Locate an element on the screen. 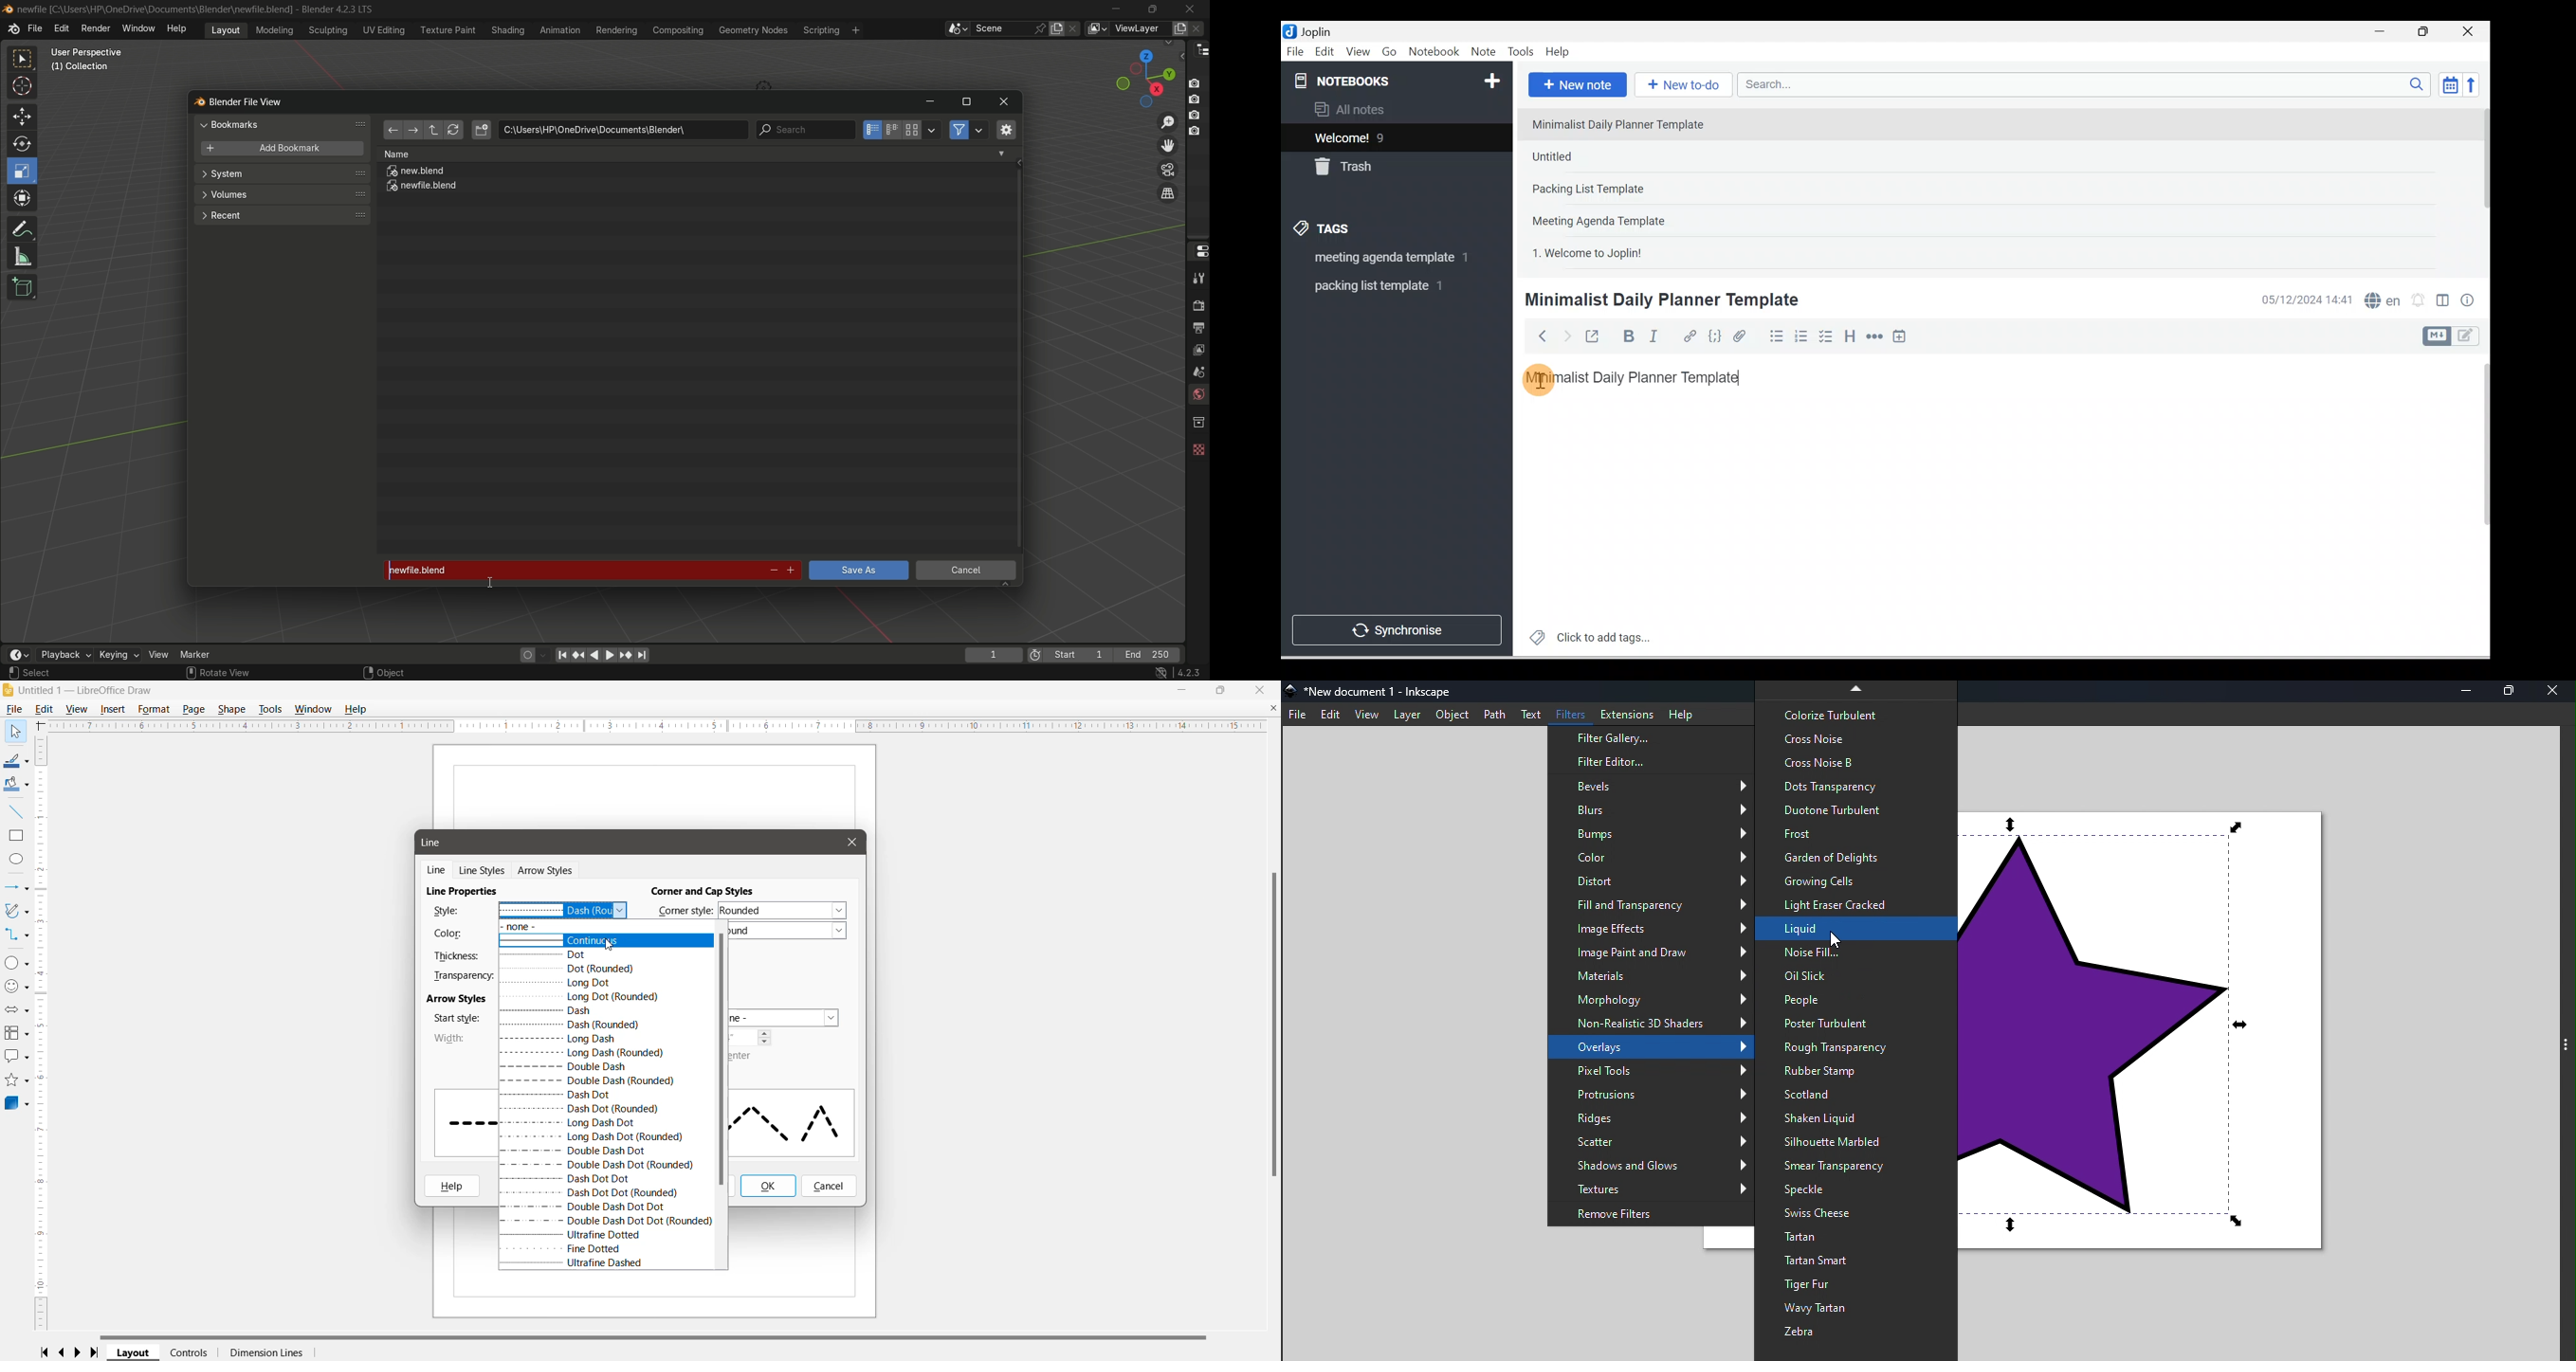  Spelling is located at coordinates (2380, 299).